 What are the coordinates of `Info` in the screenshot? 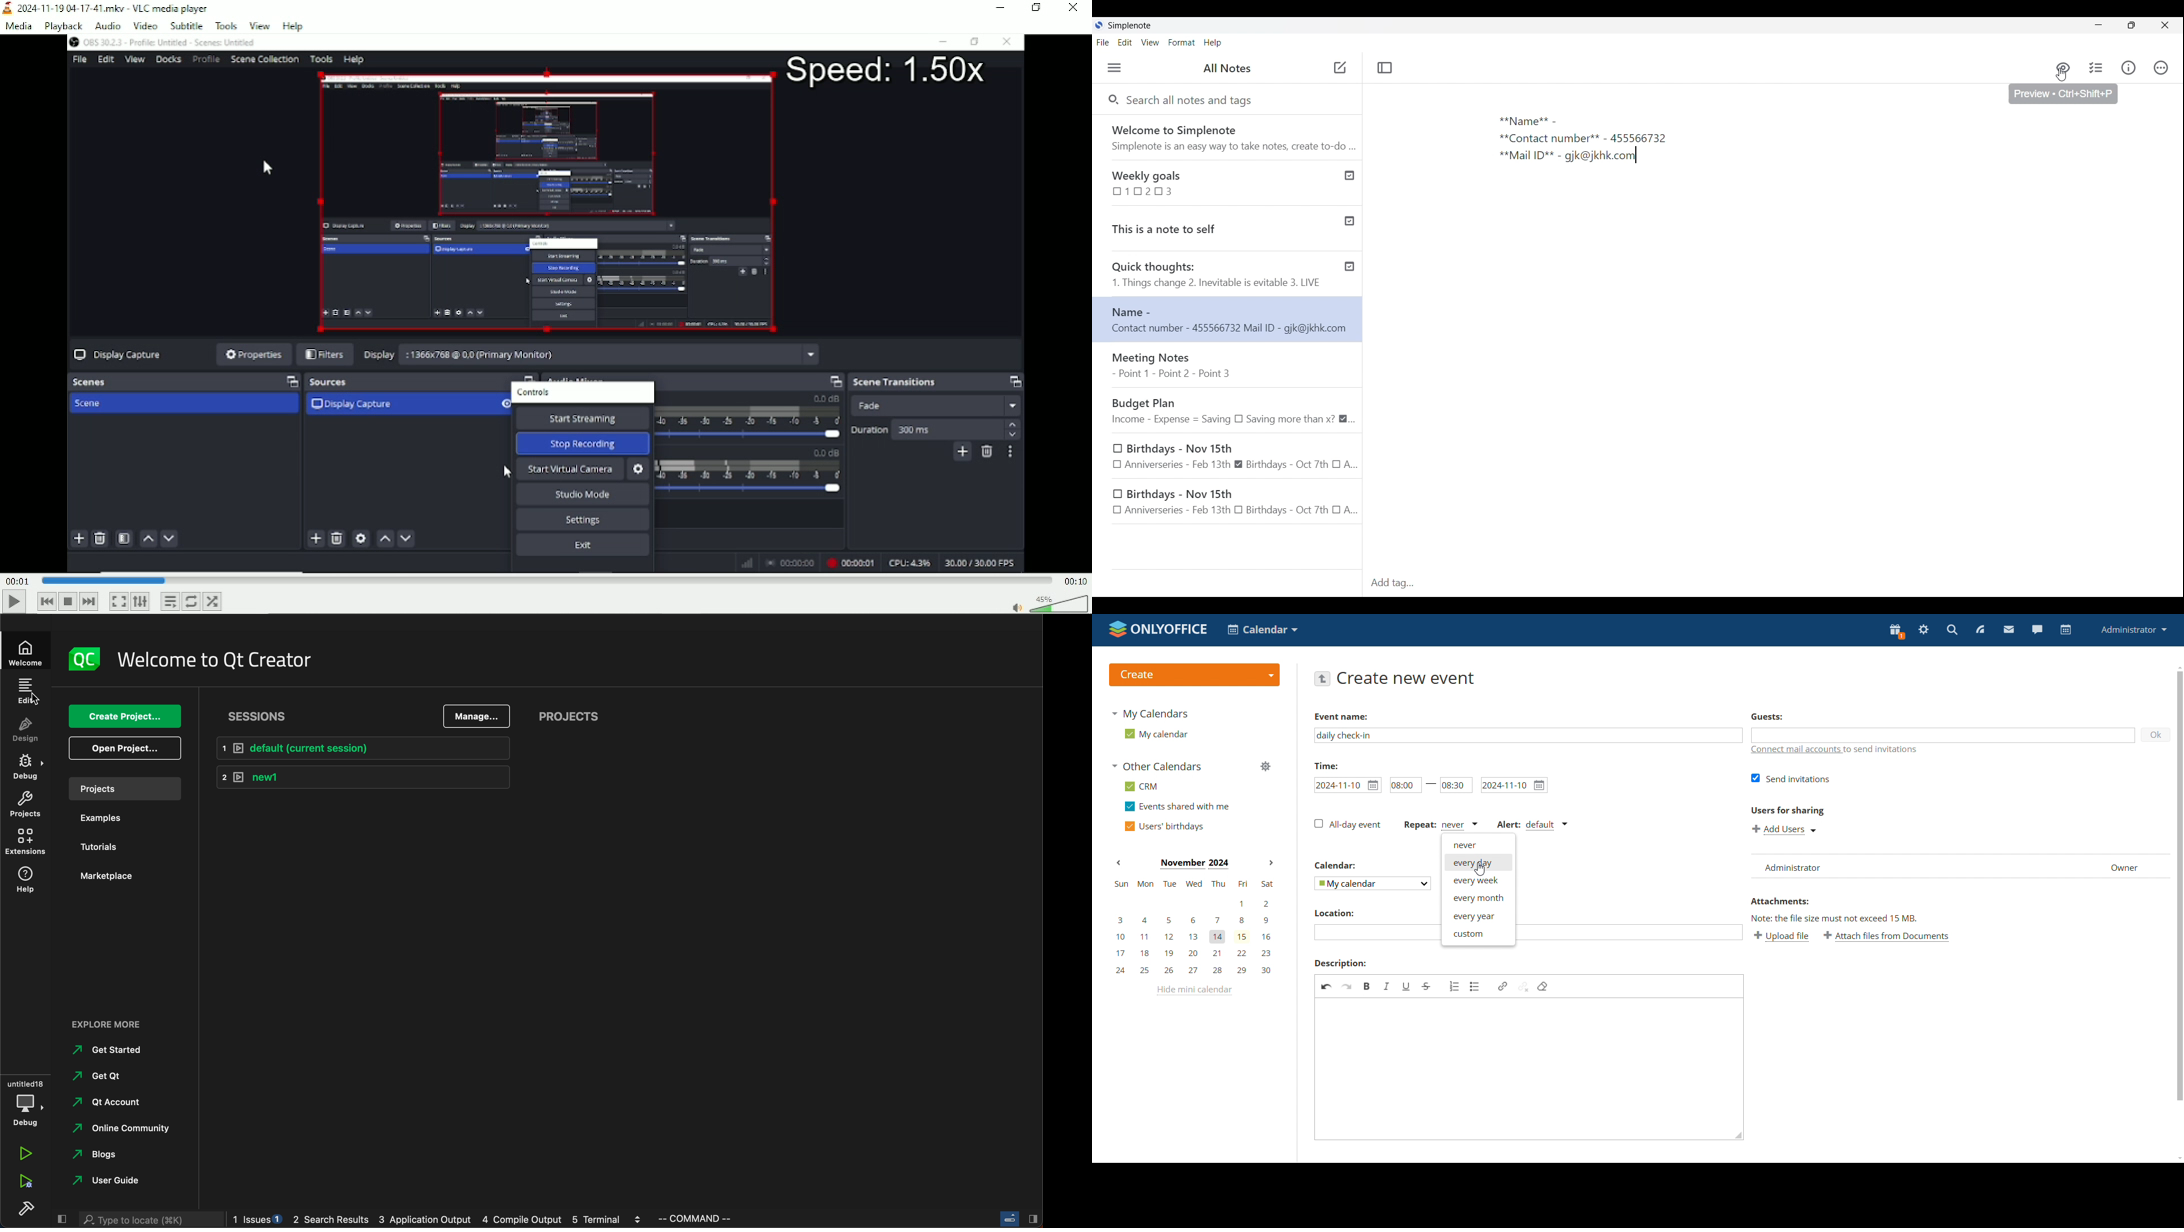 It's located at (2129, 68).